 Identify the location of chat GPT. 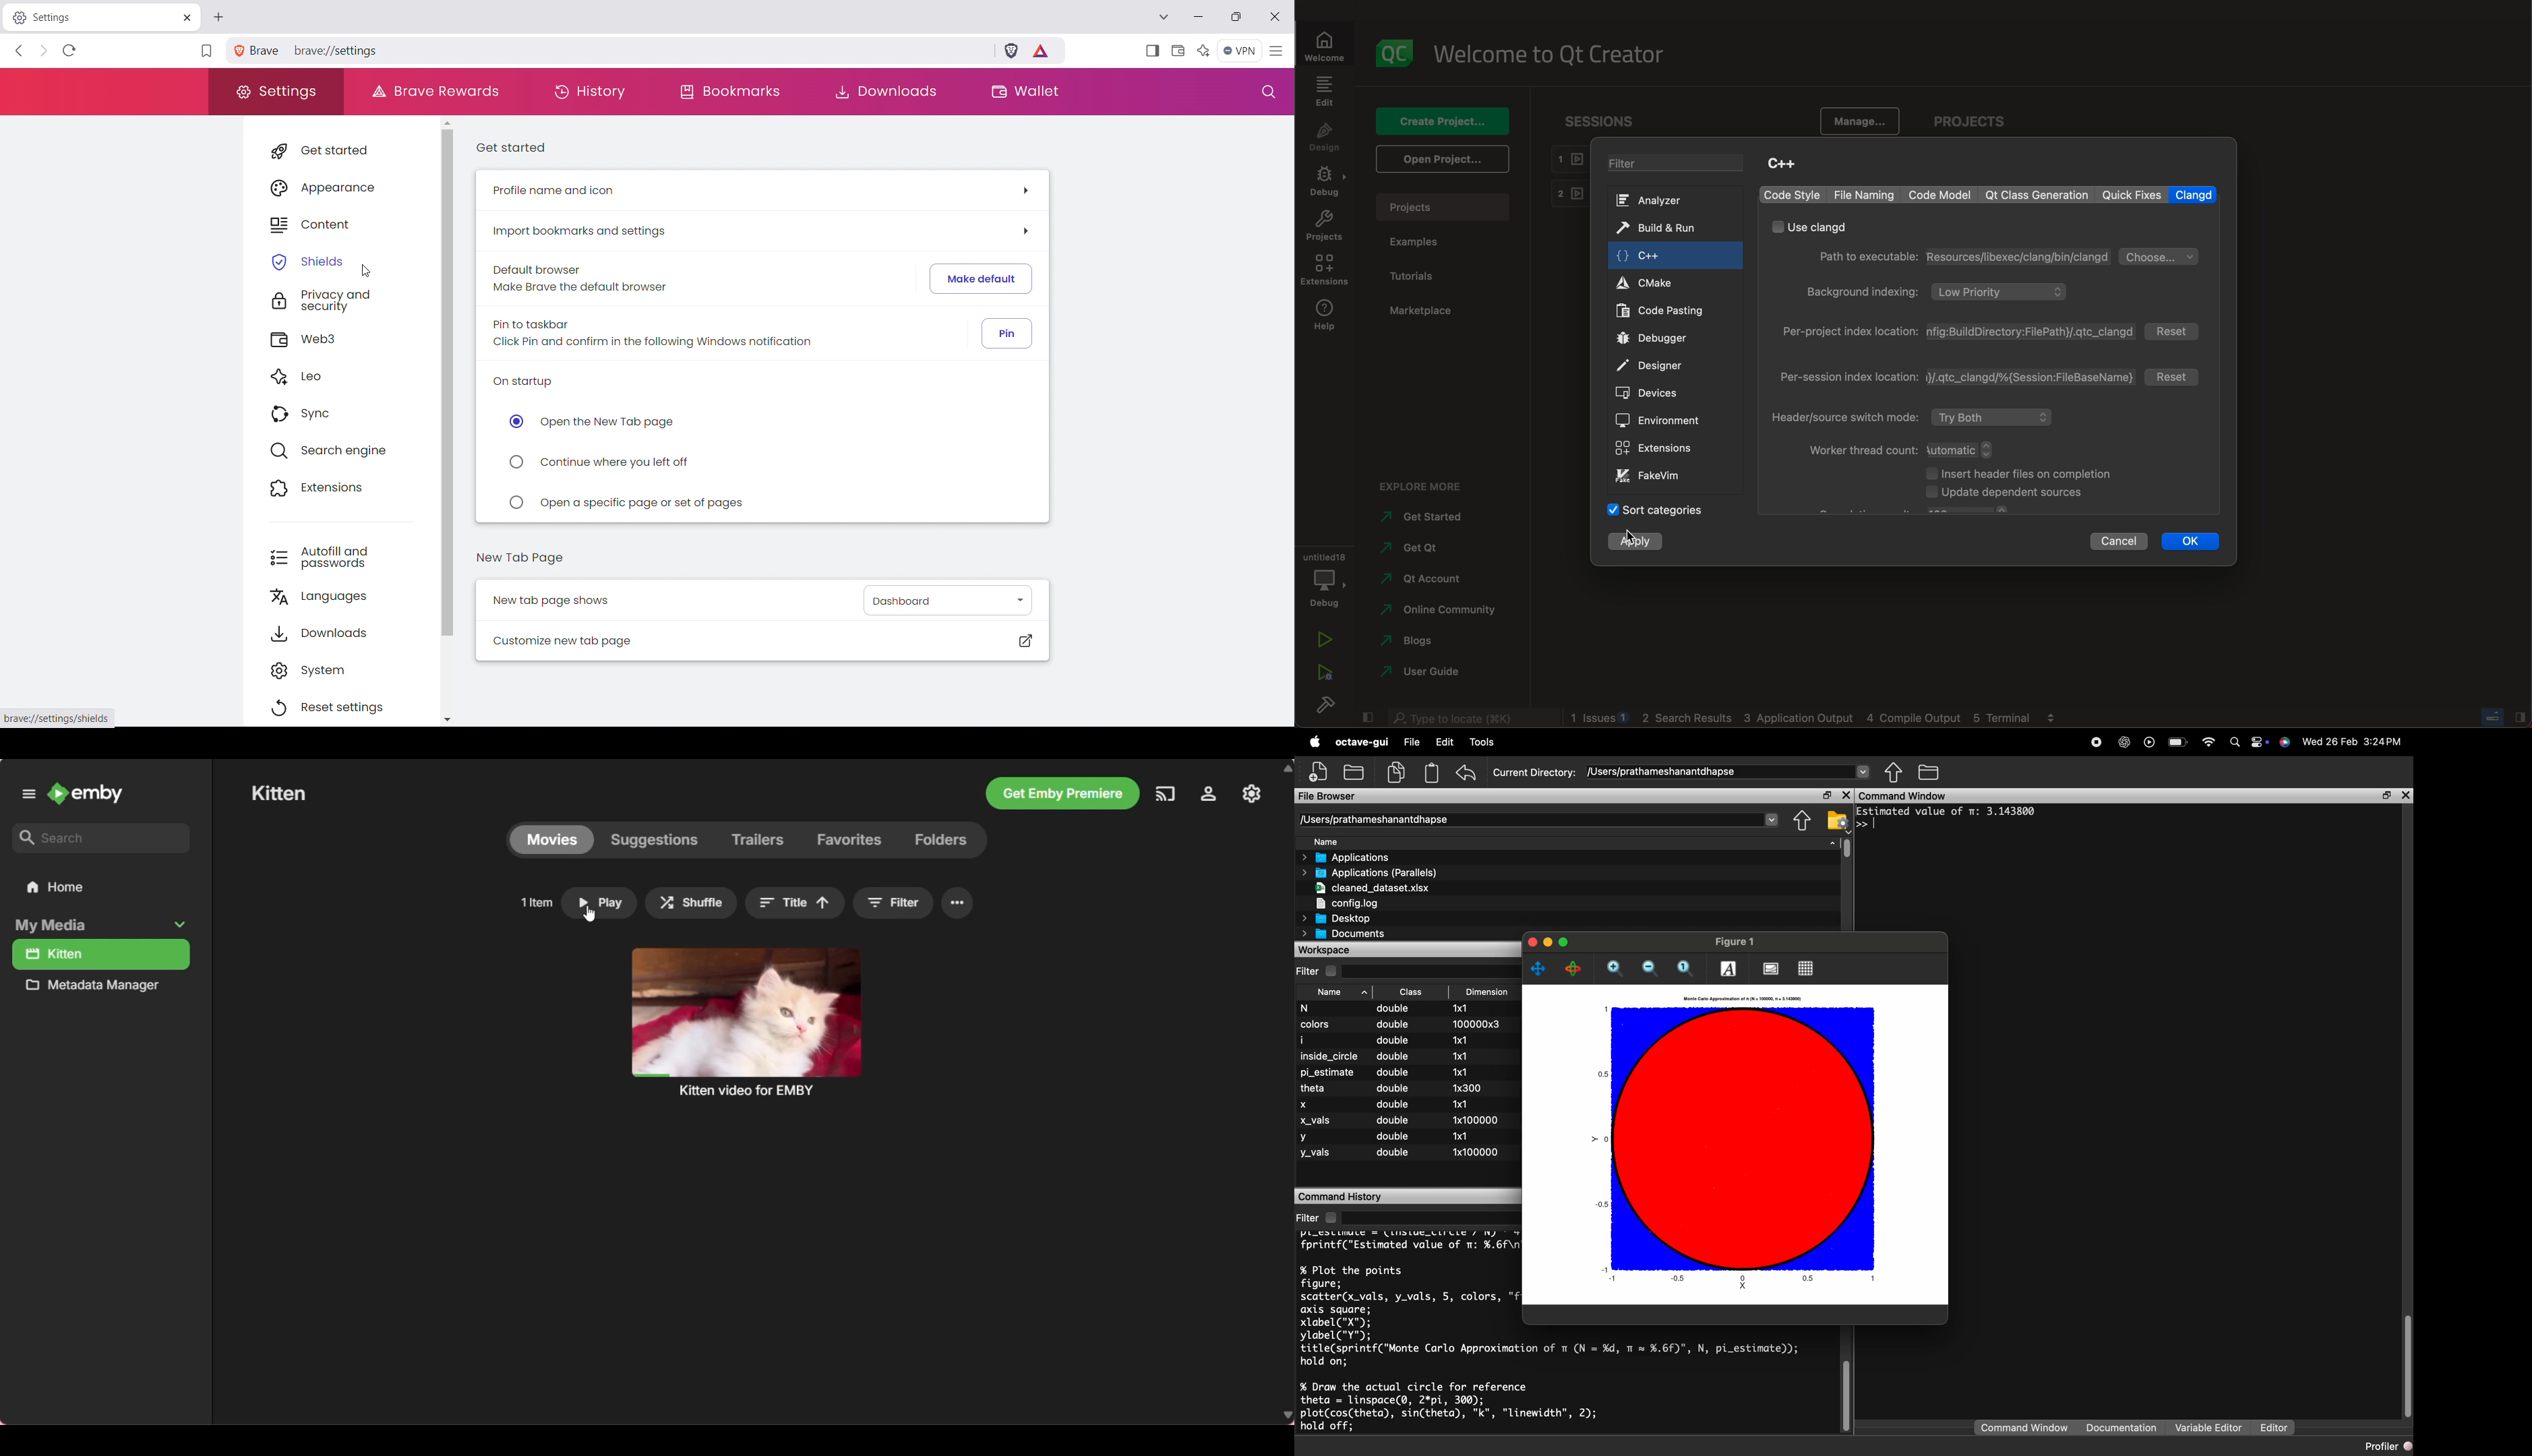
(2122, 744).